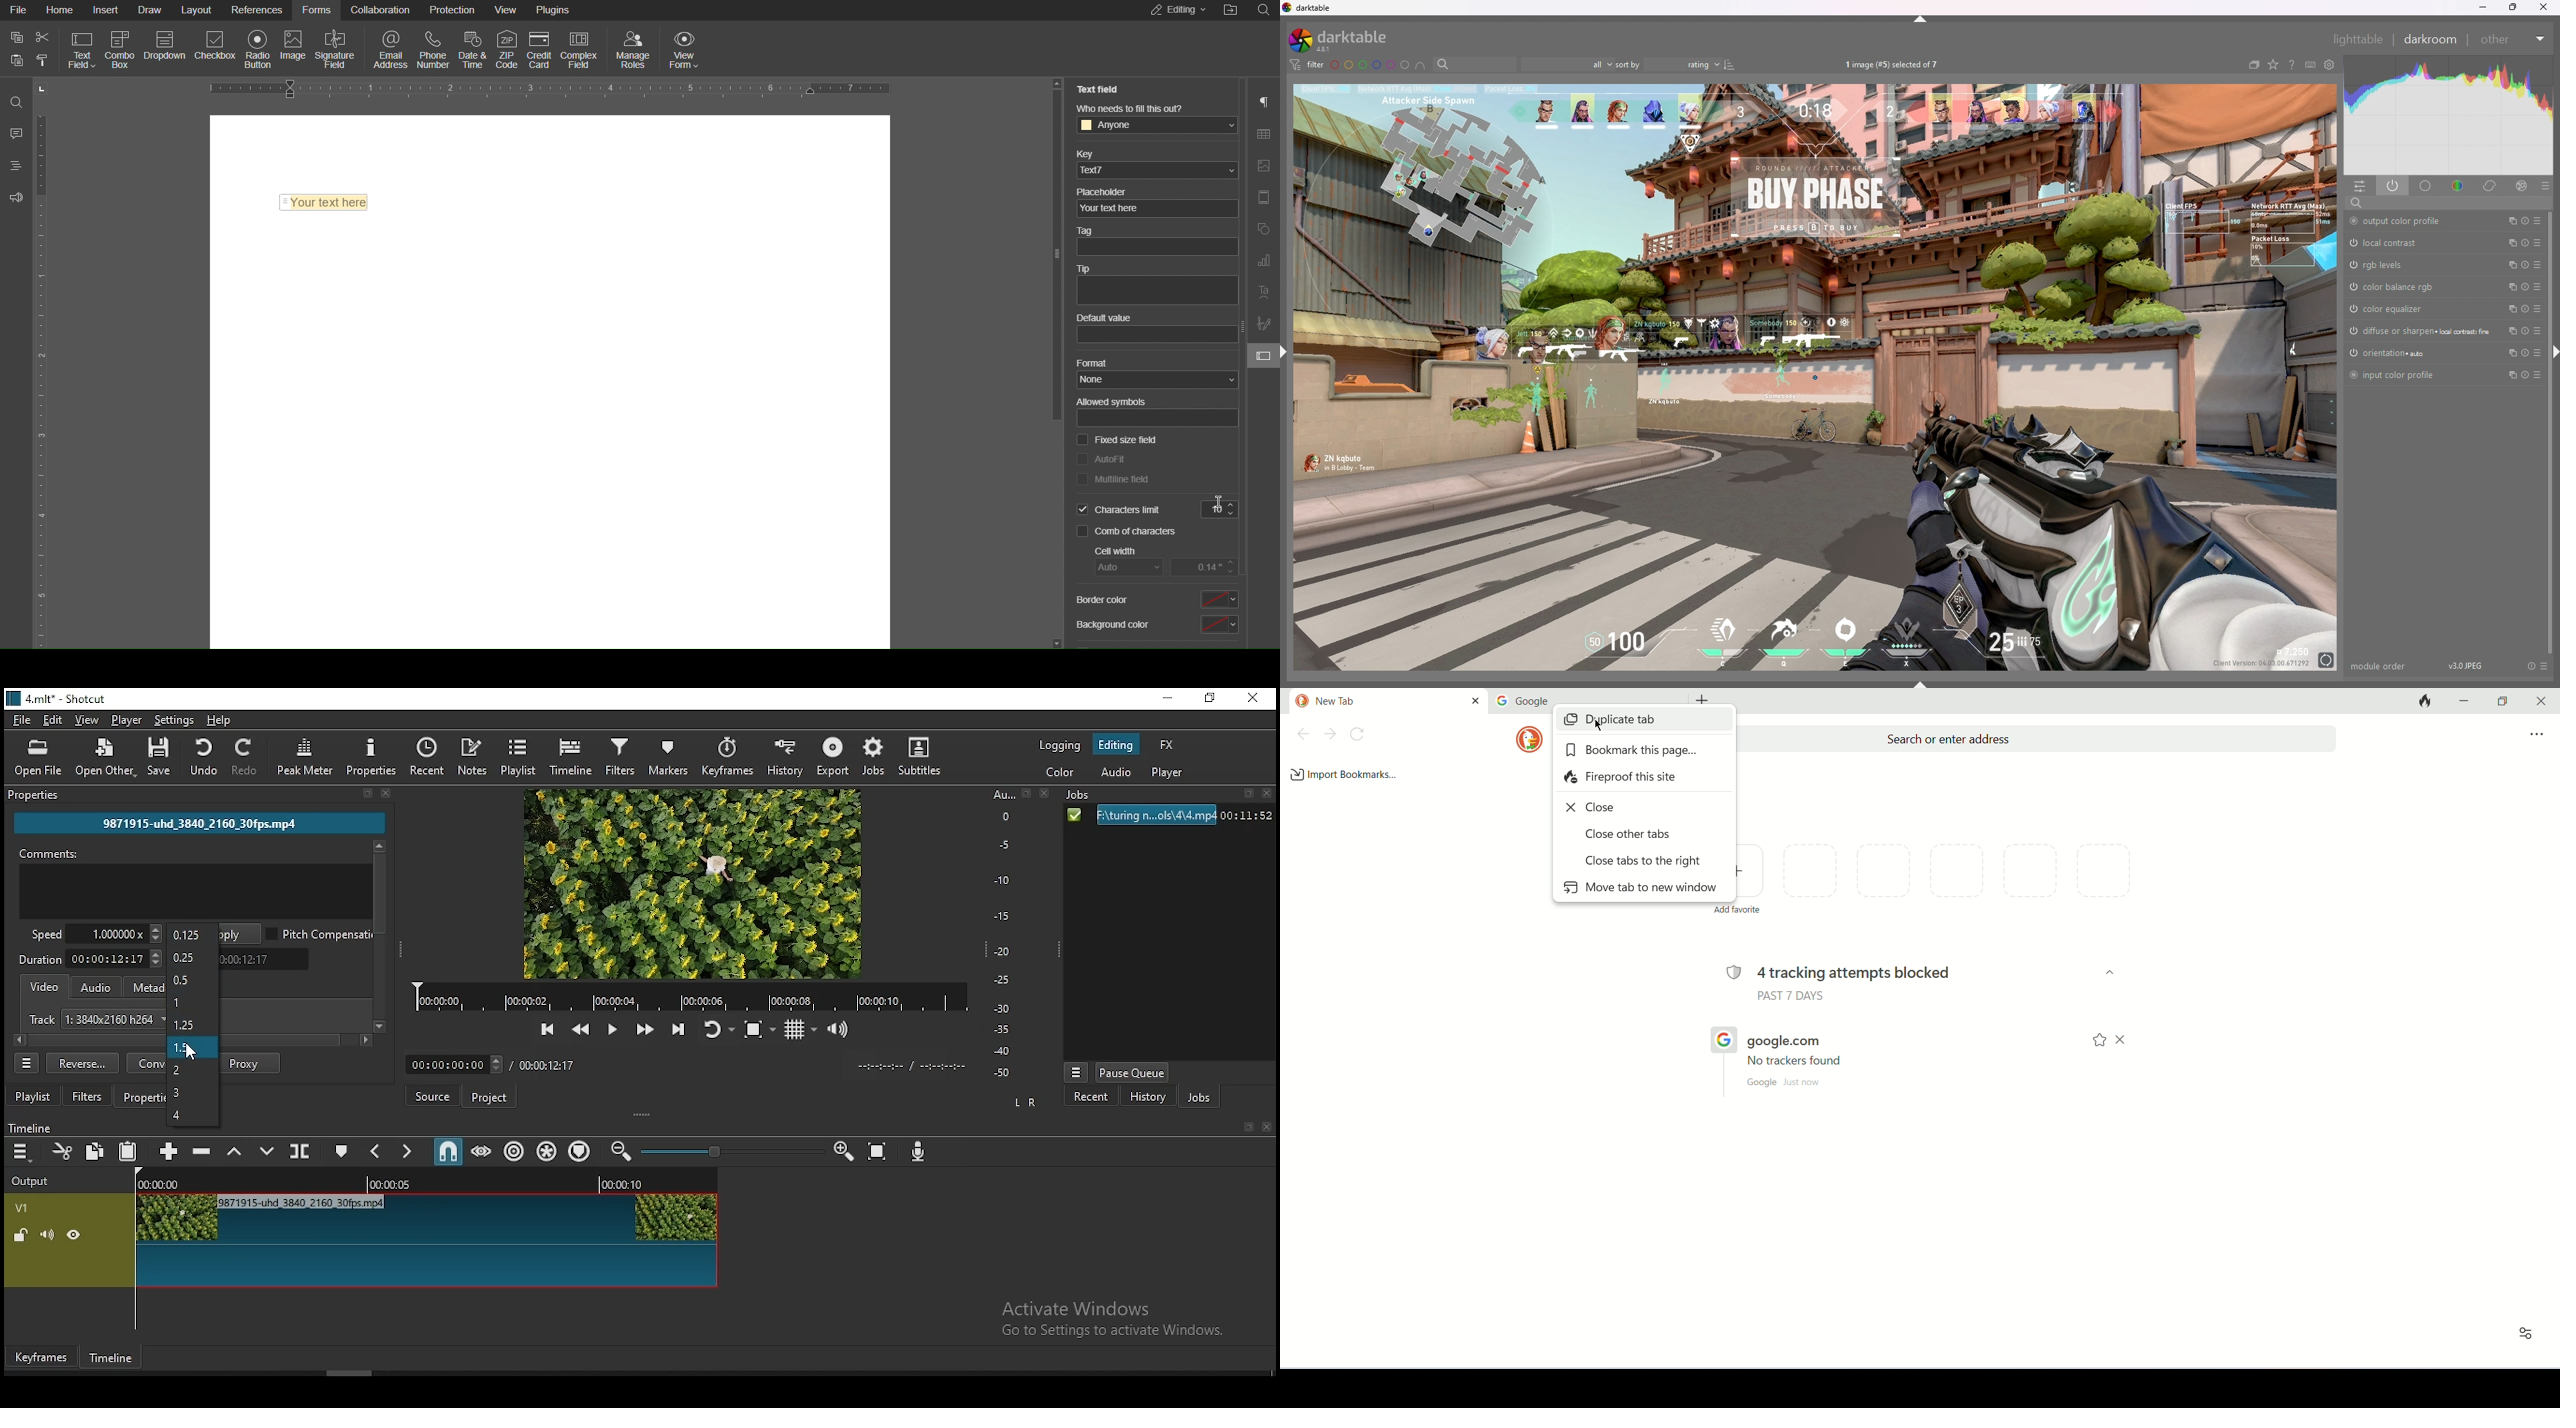  What do you see at coordinates (432, 757) in the screenshot?
I see `recent` at bounding box center [432, 757].